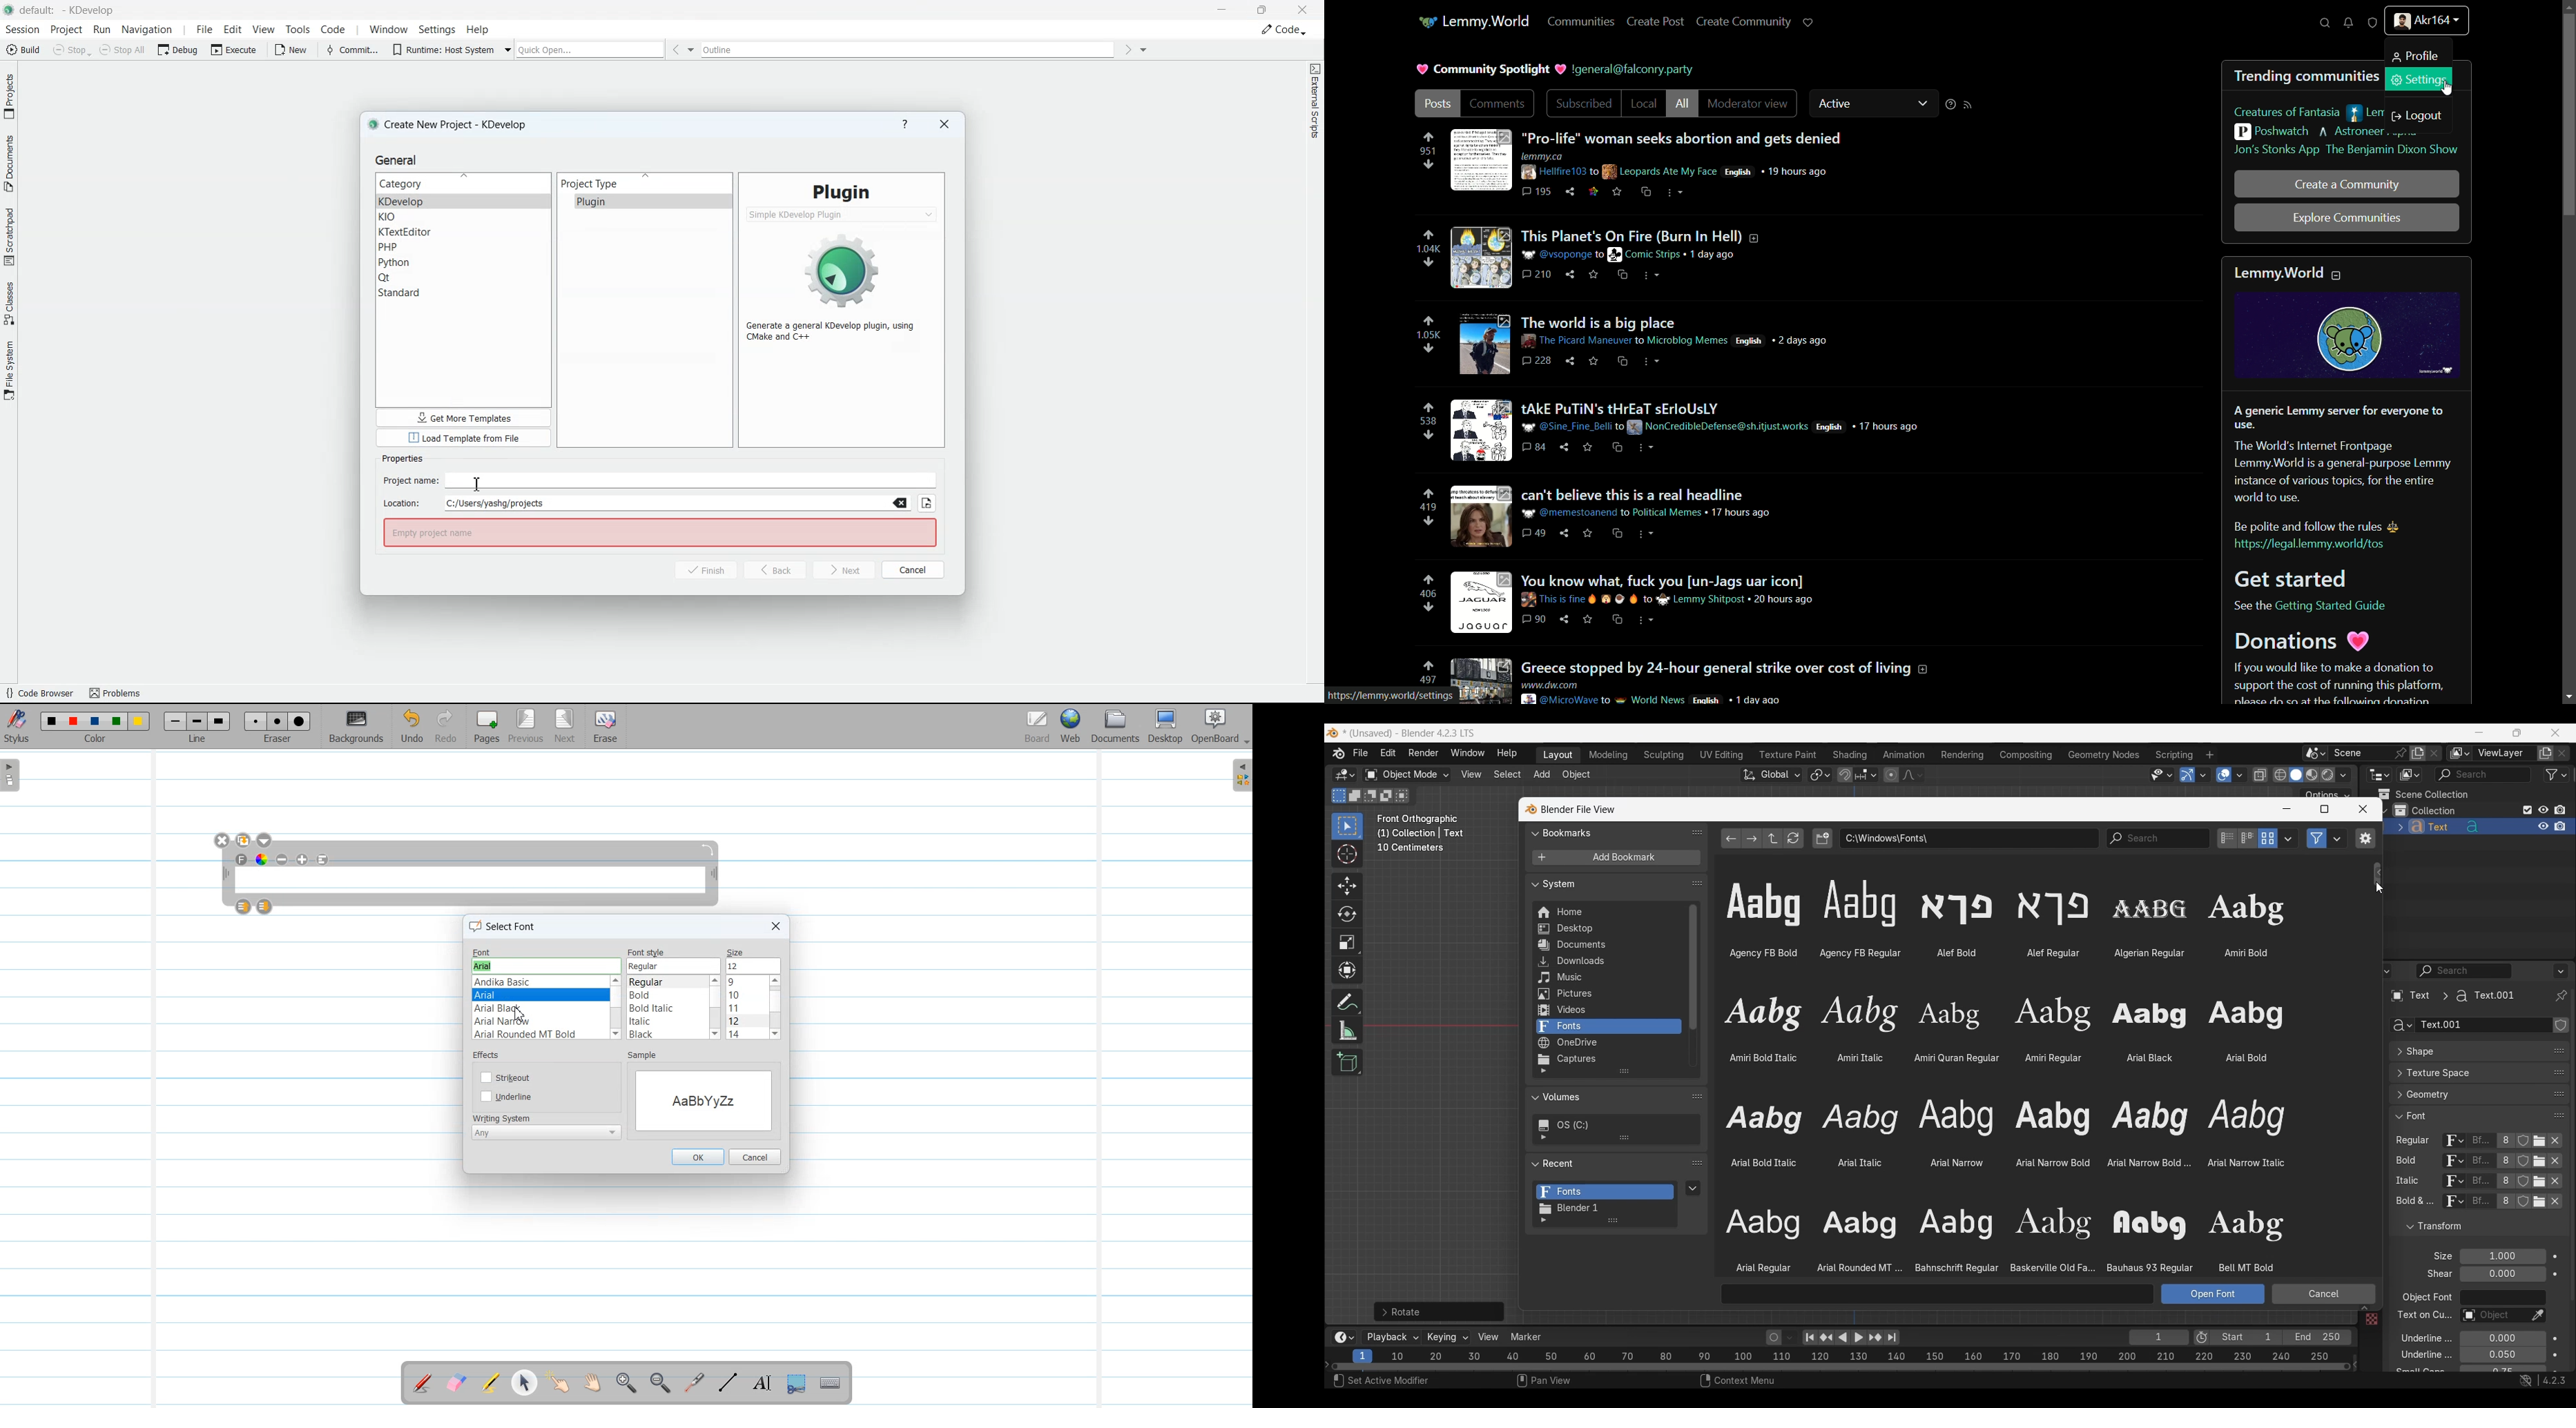  Describe the element at coordinates (2504, 1257) in the screenshot. I see `Font size` at that location.